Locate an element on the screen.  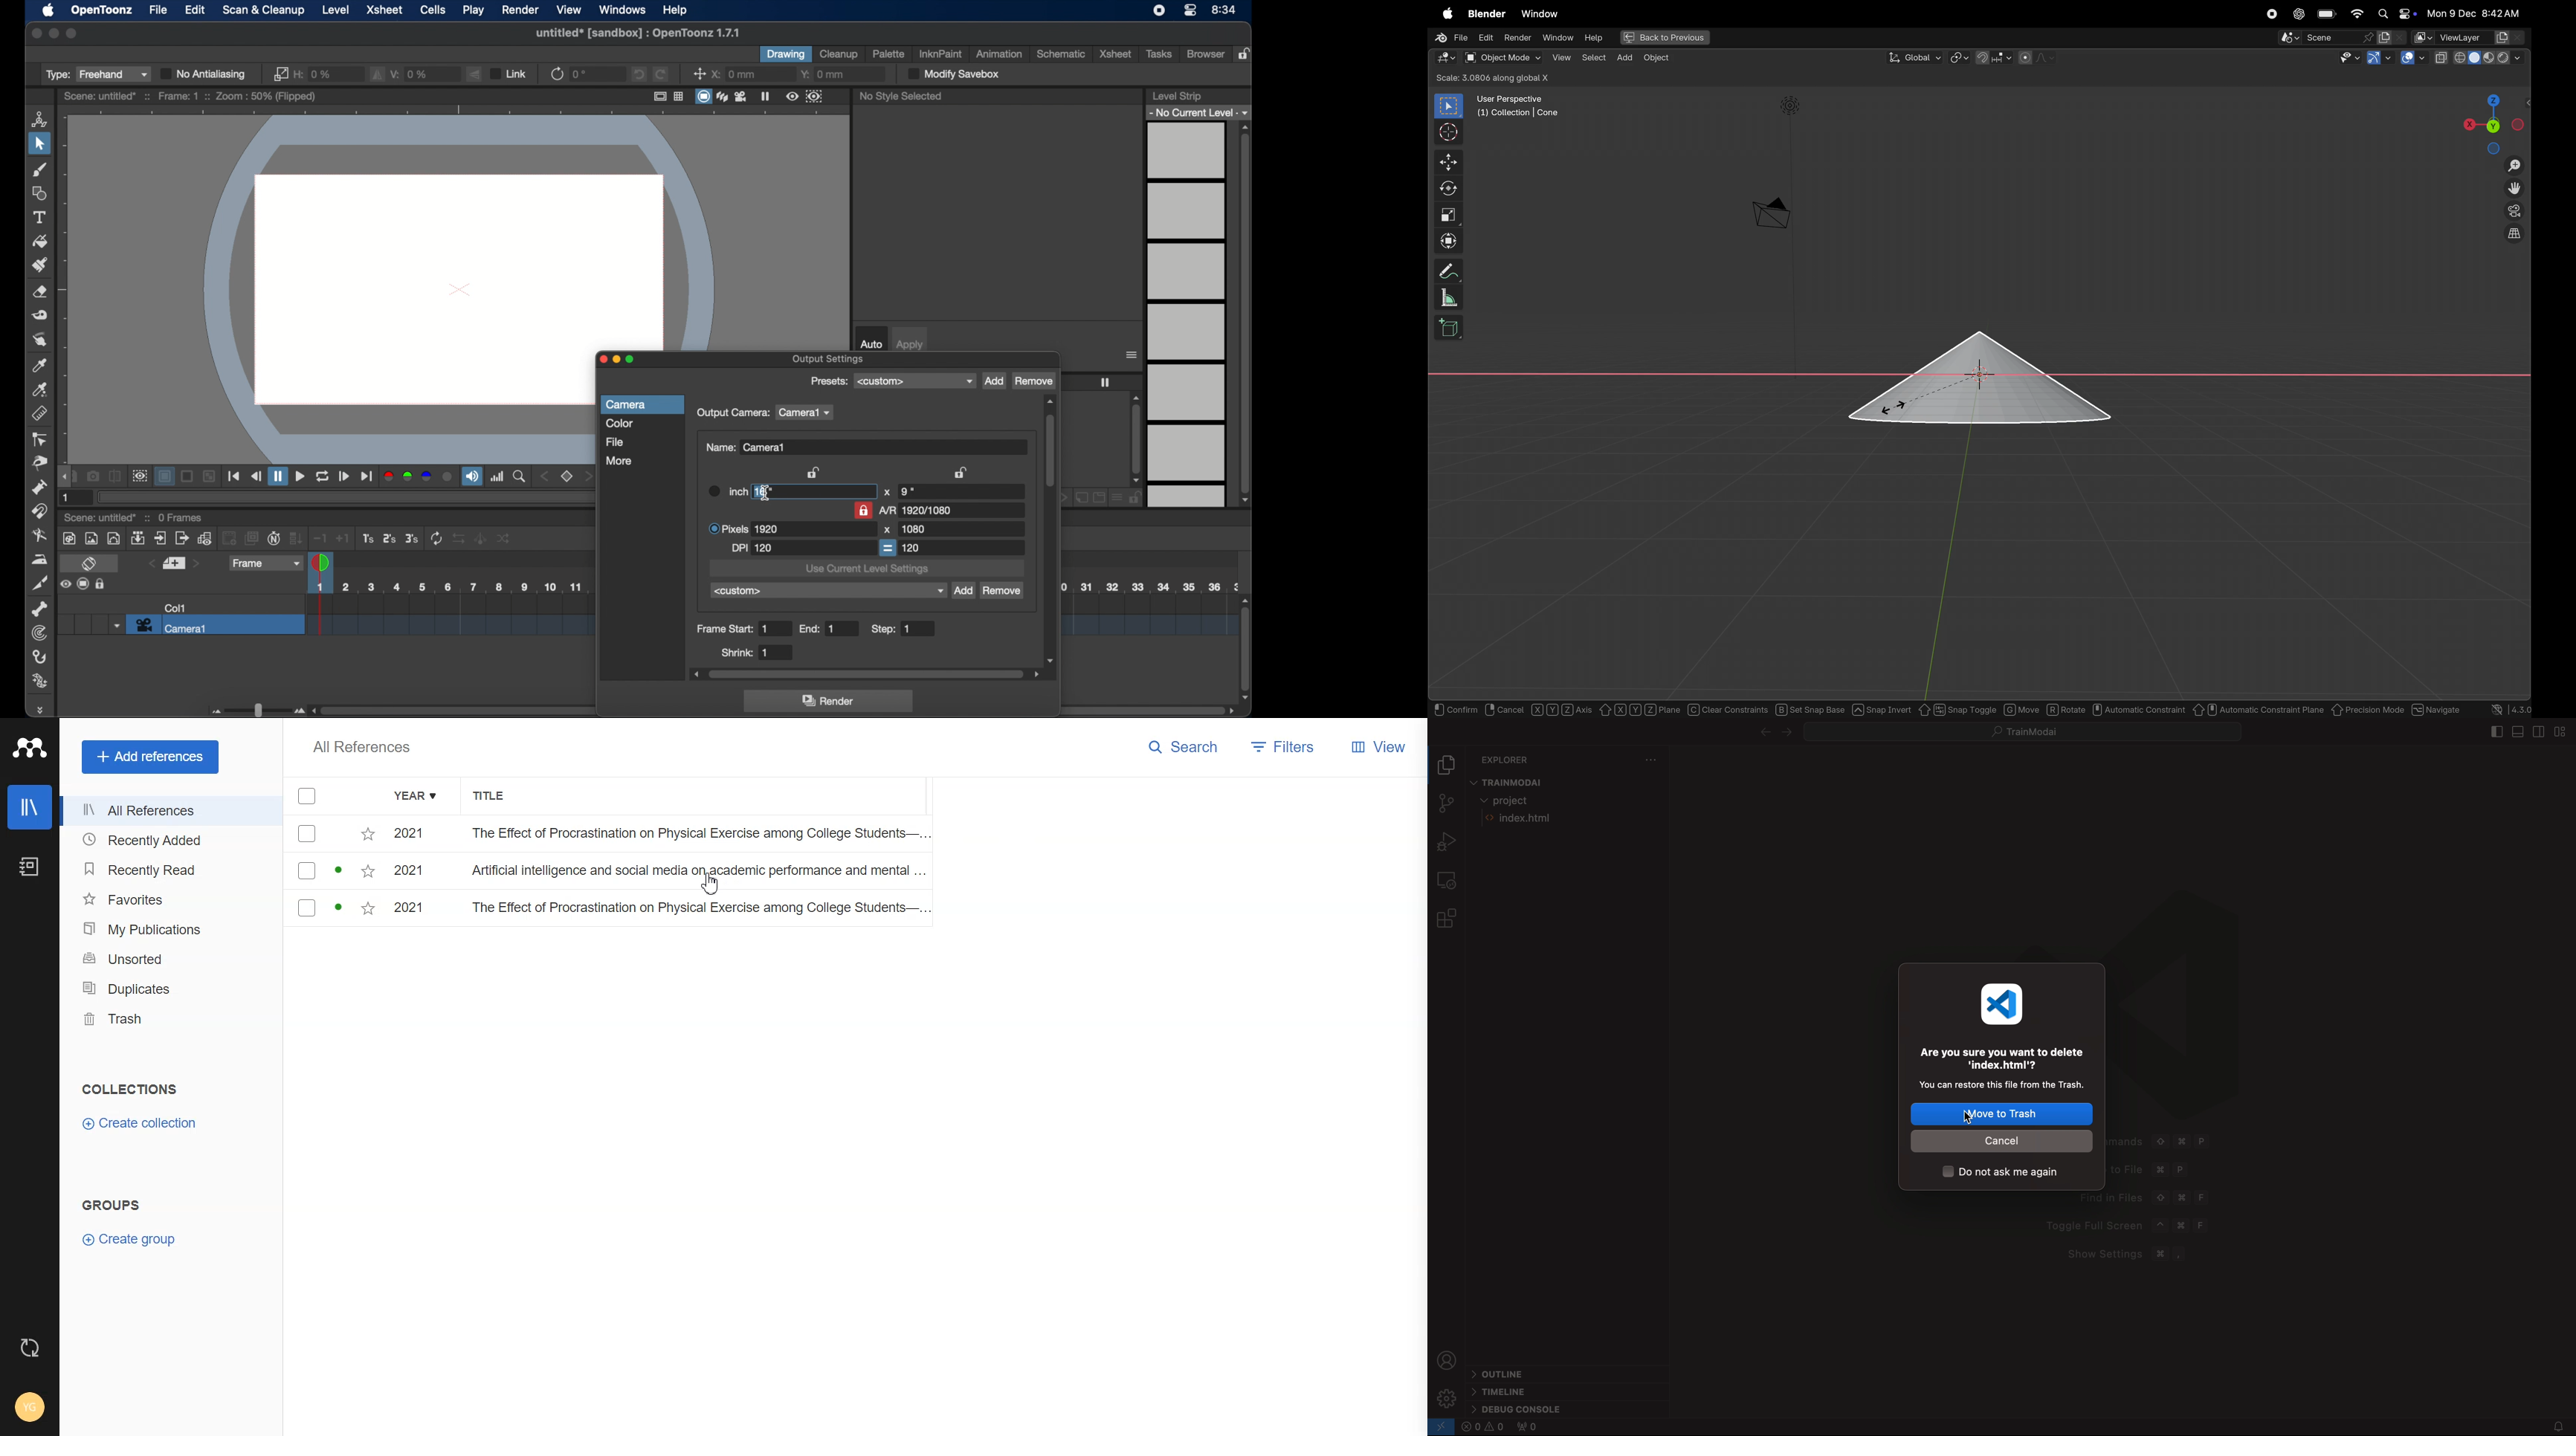
cancel is located at coordinates (2004, 1141).